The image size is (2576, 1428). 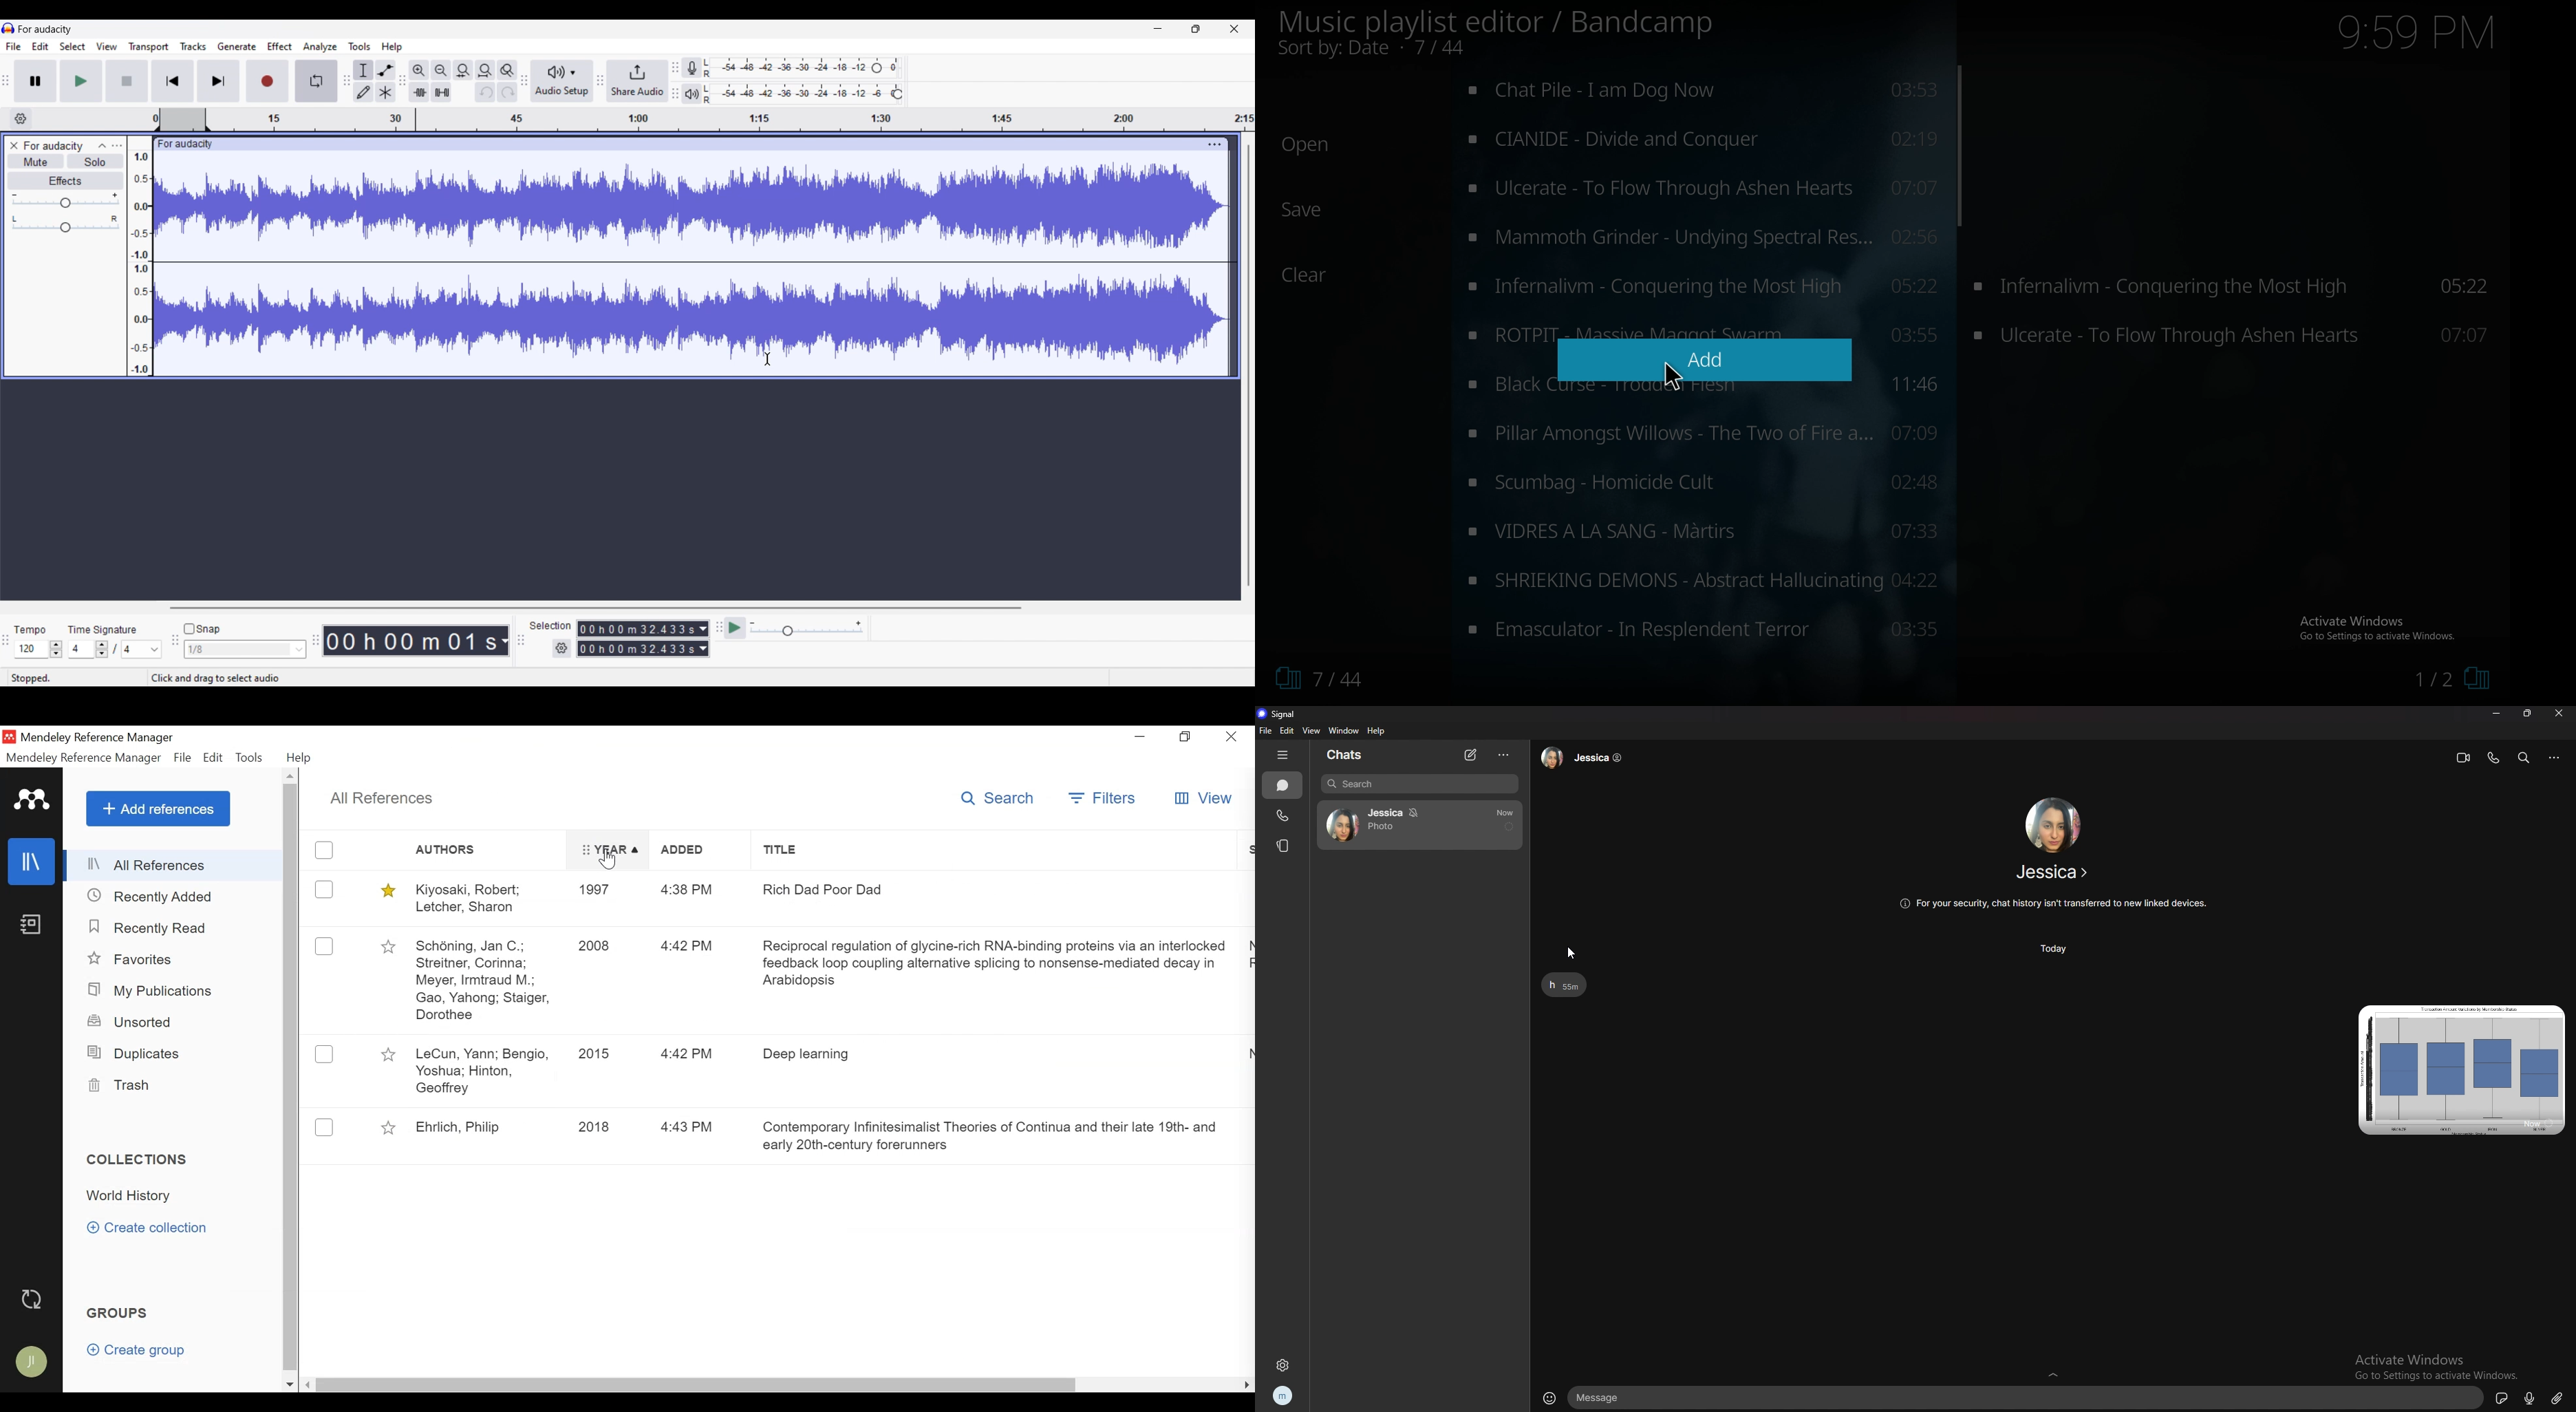 I want to click on Record/Record new track, so click(x=267, y=81).